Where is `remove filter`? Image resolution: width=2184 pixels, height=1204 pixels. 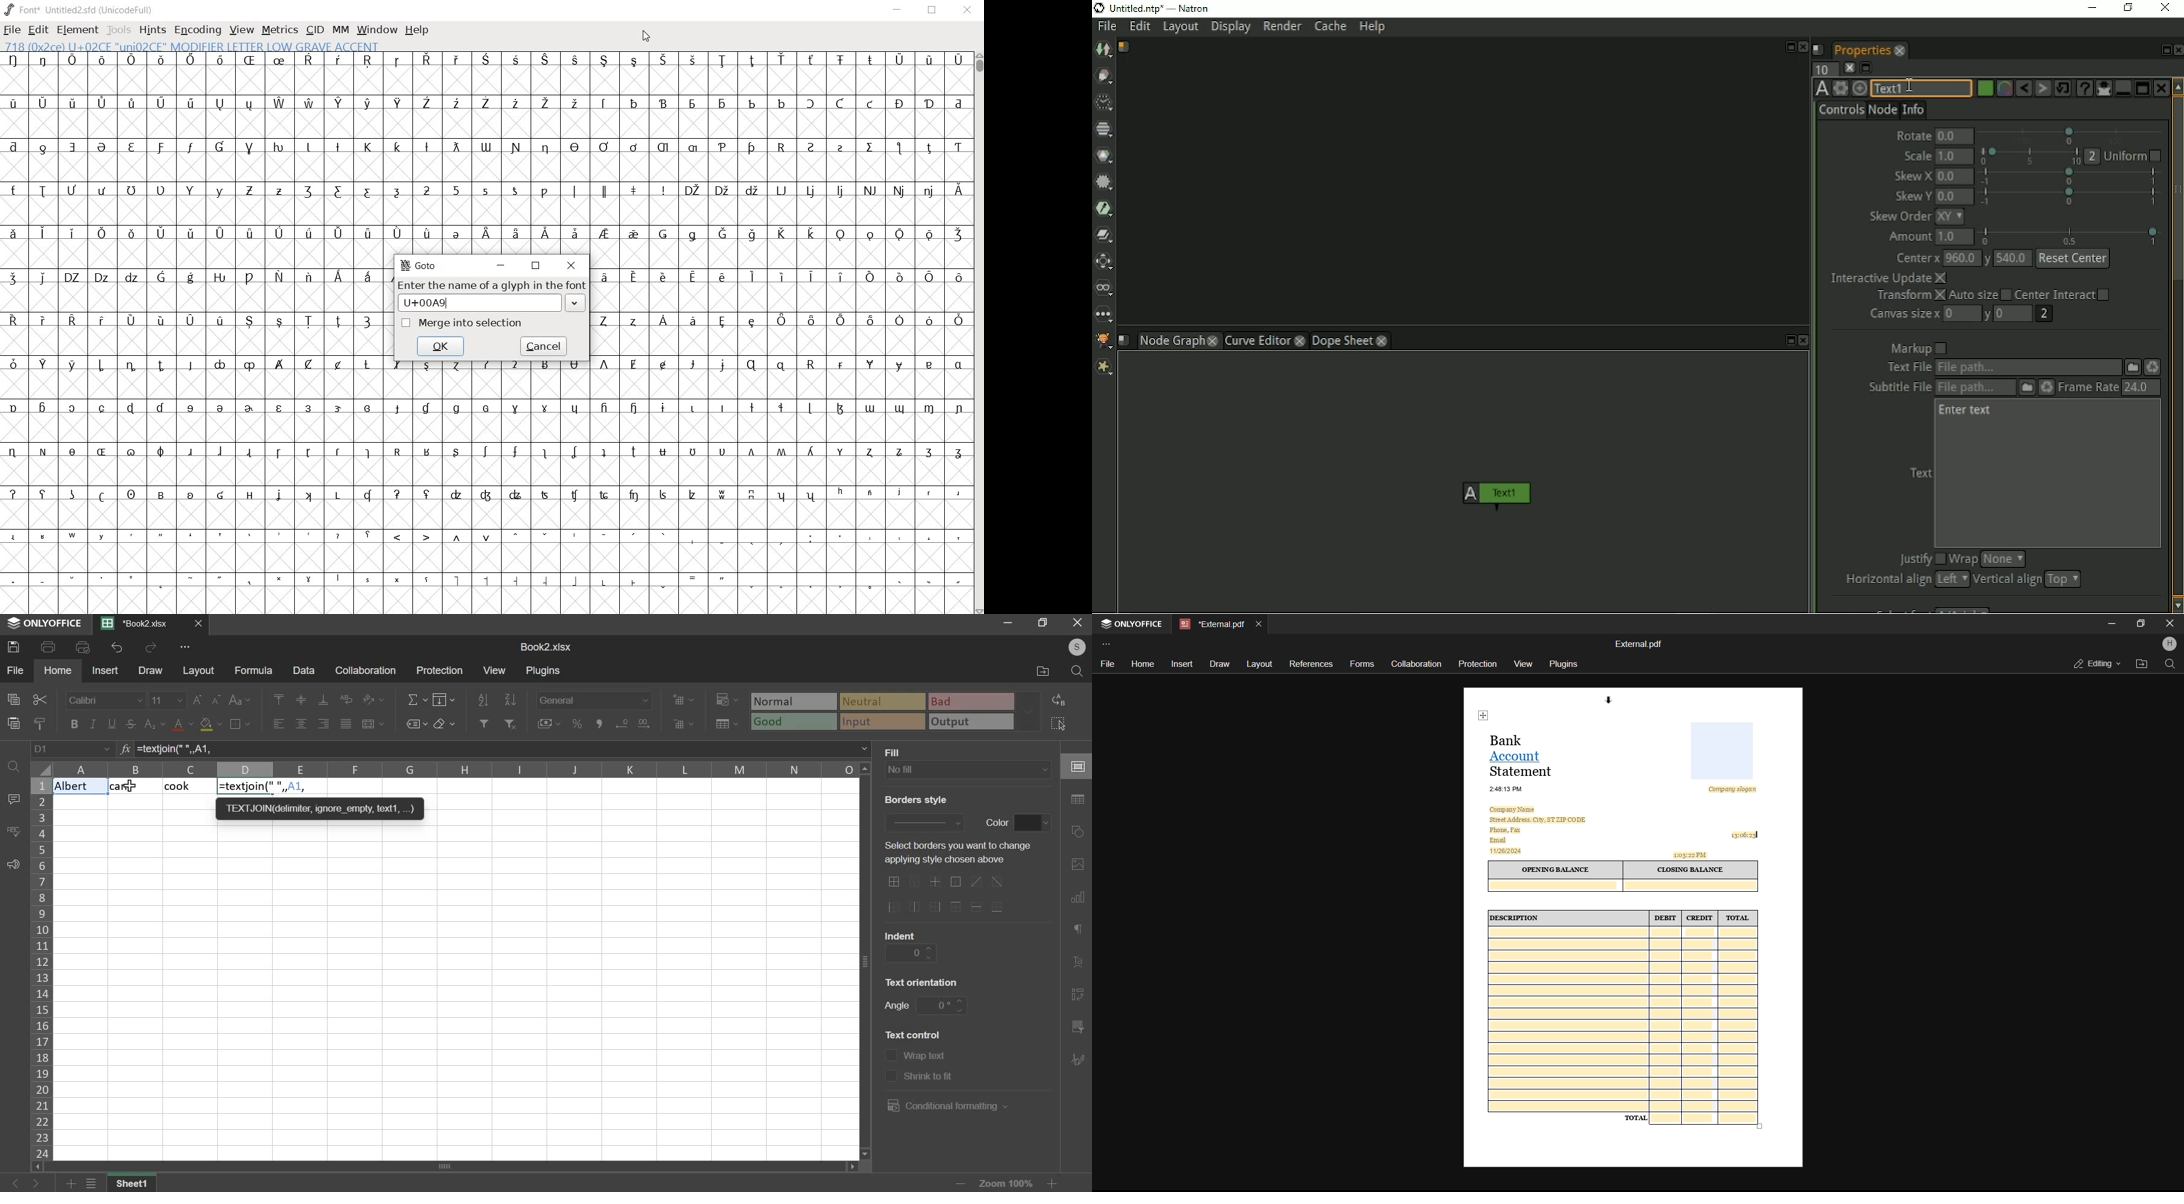 remove filter is located at coordinates (512, 723).